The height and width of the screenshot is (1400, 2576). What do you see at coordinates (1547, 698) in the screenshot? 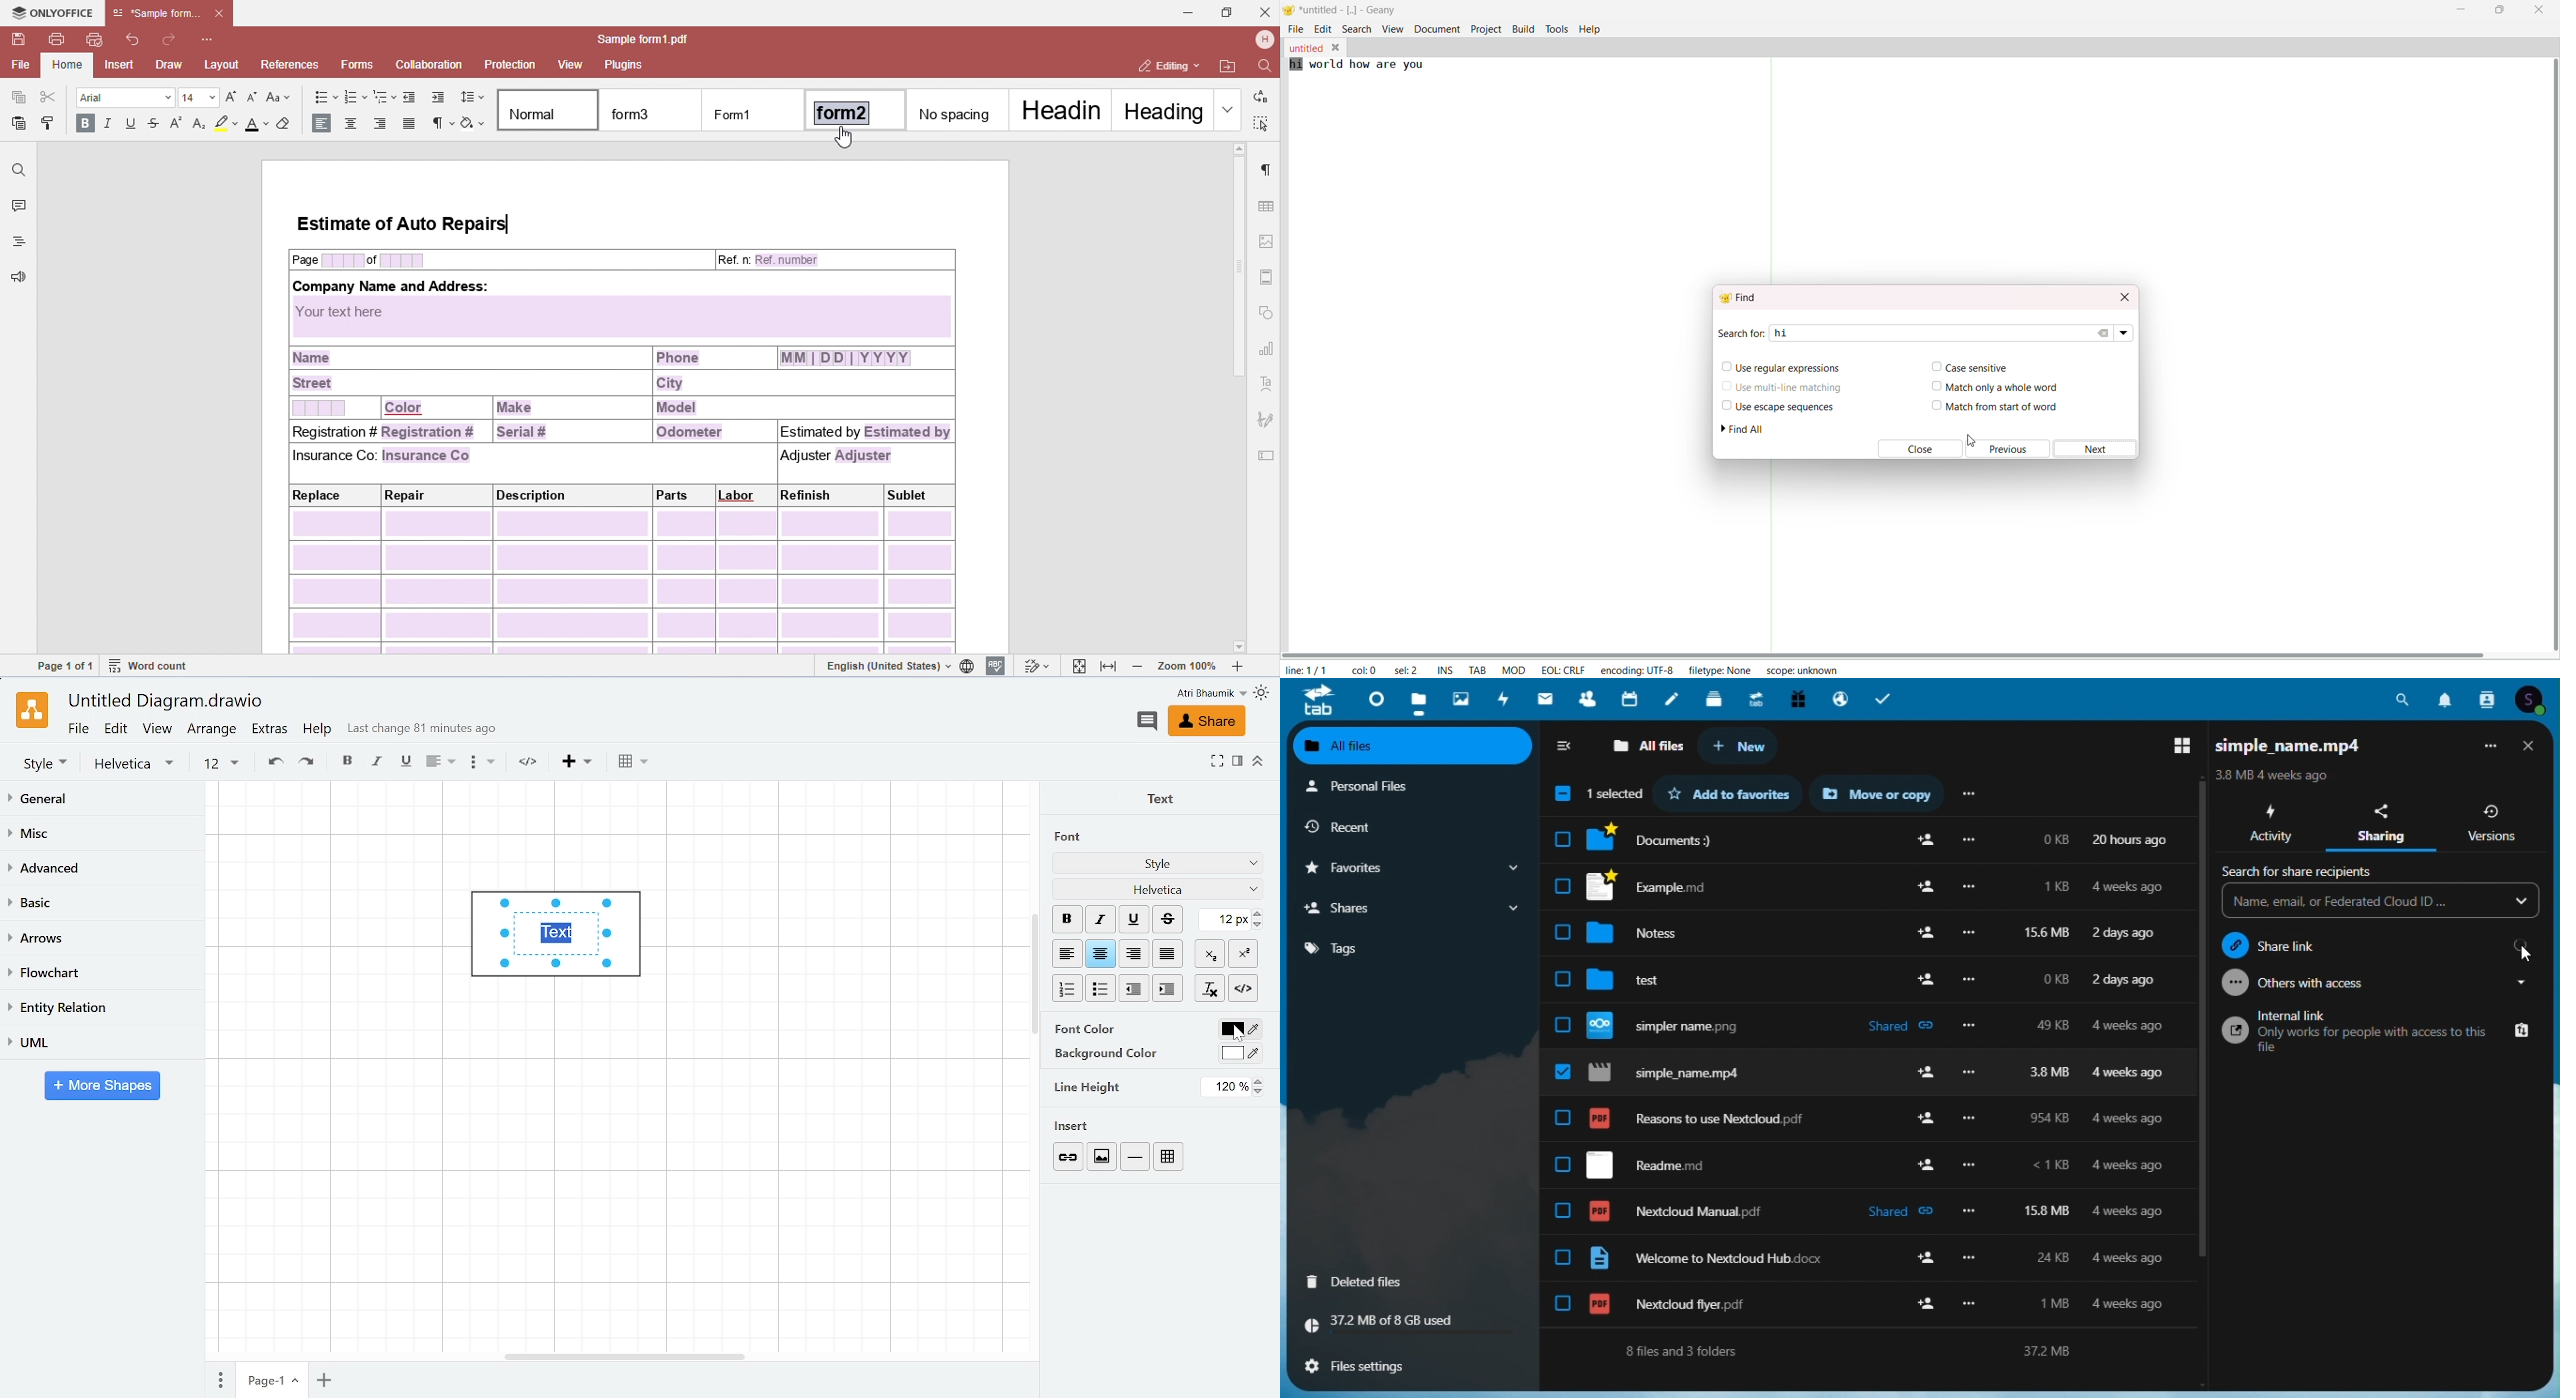
I see `Mail` at bounding box center [1547, 698].